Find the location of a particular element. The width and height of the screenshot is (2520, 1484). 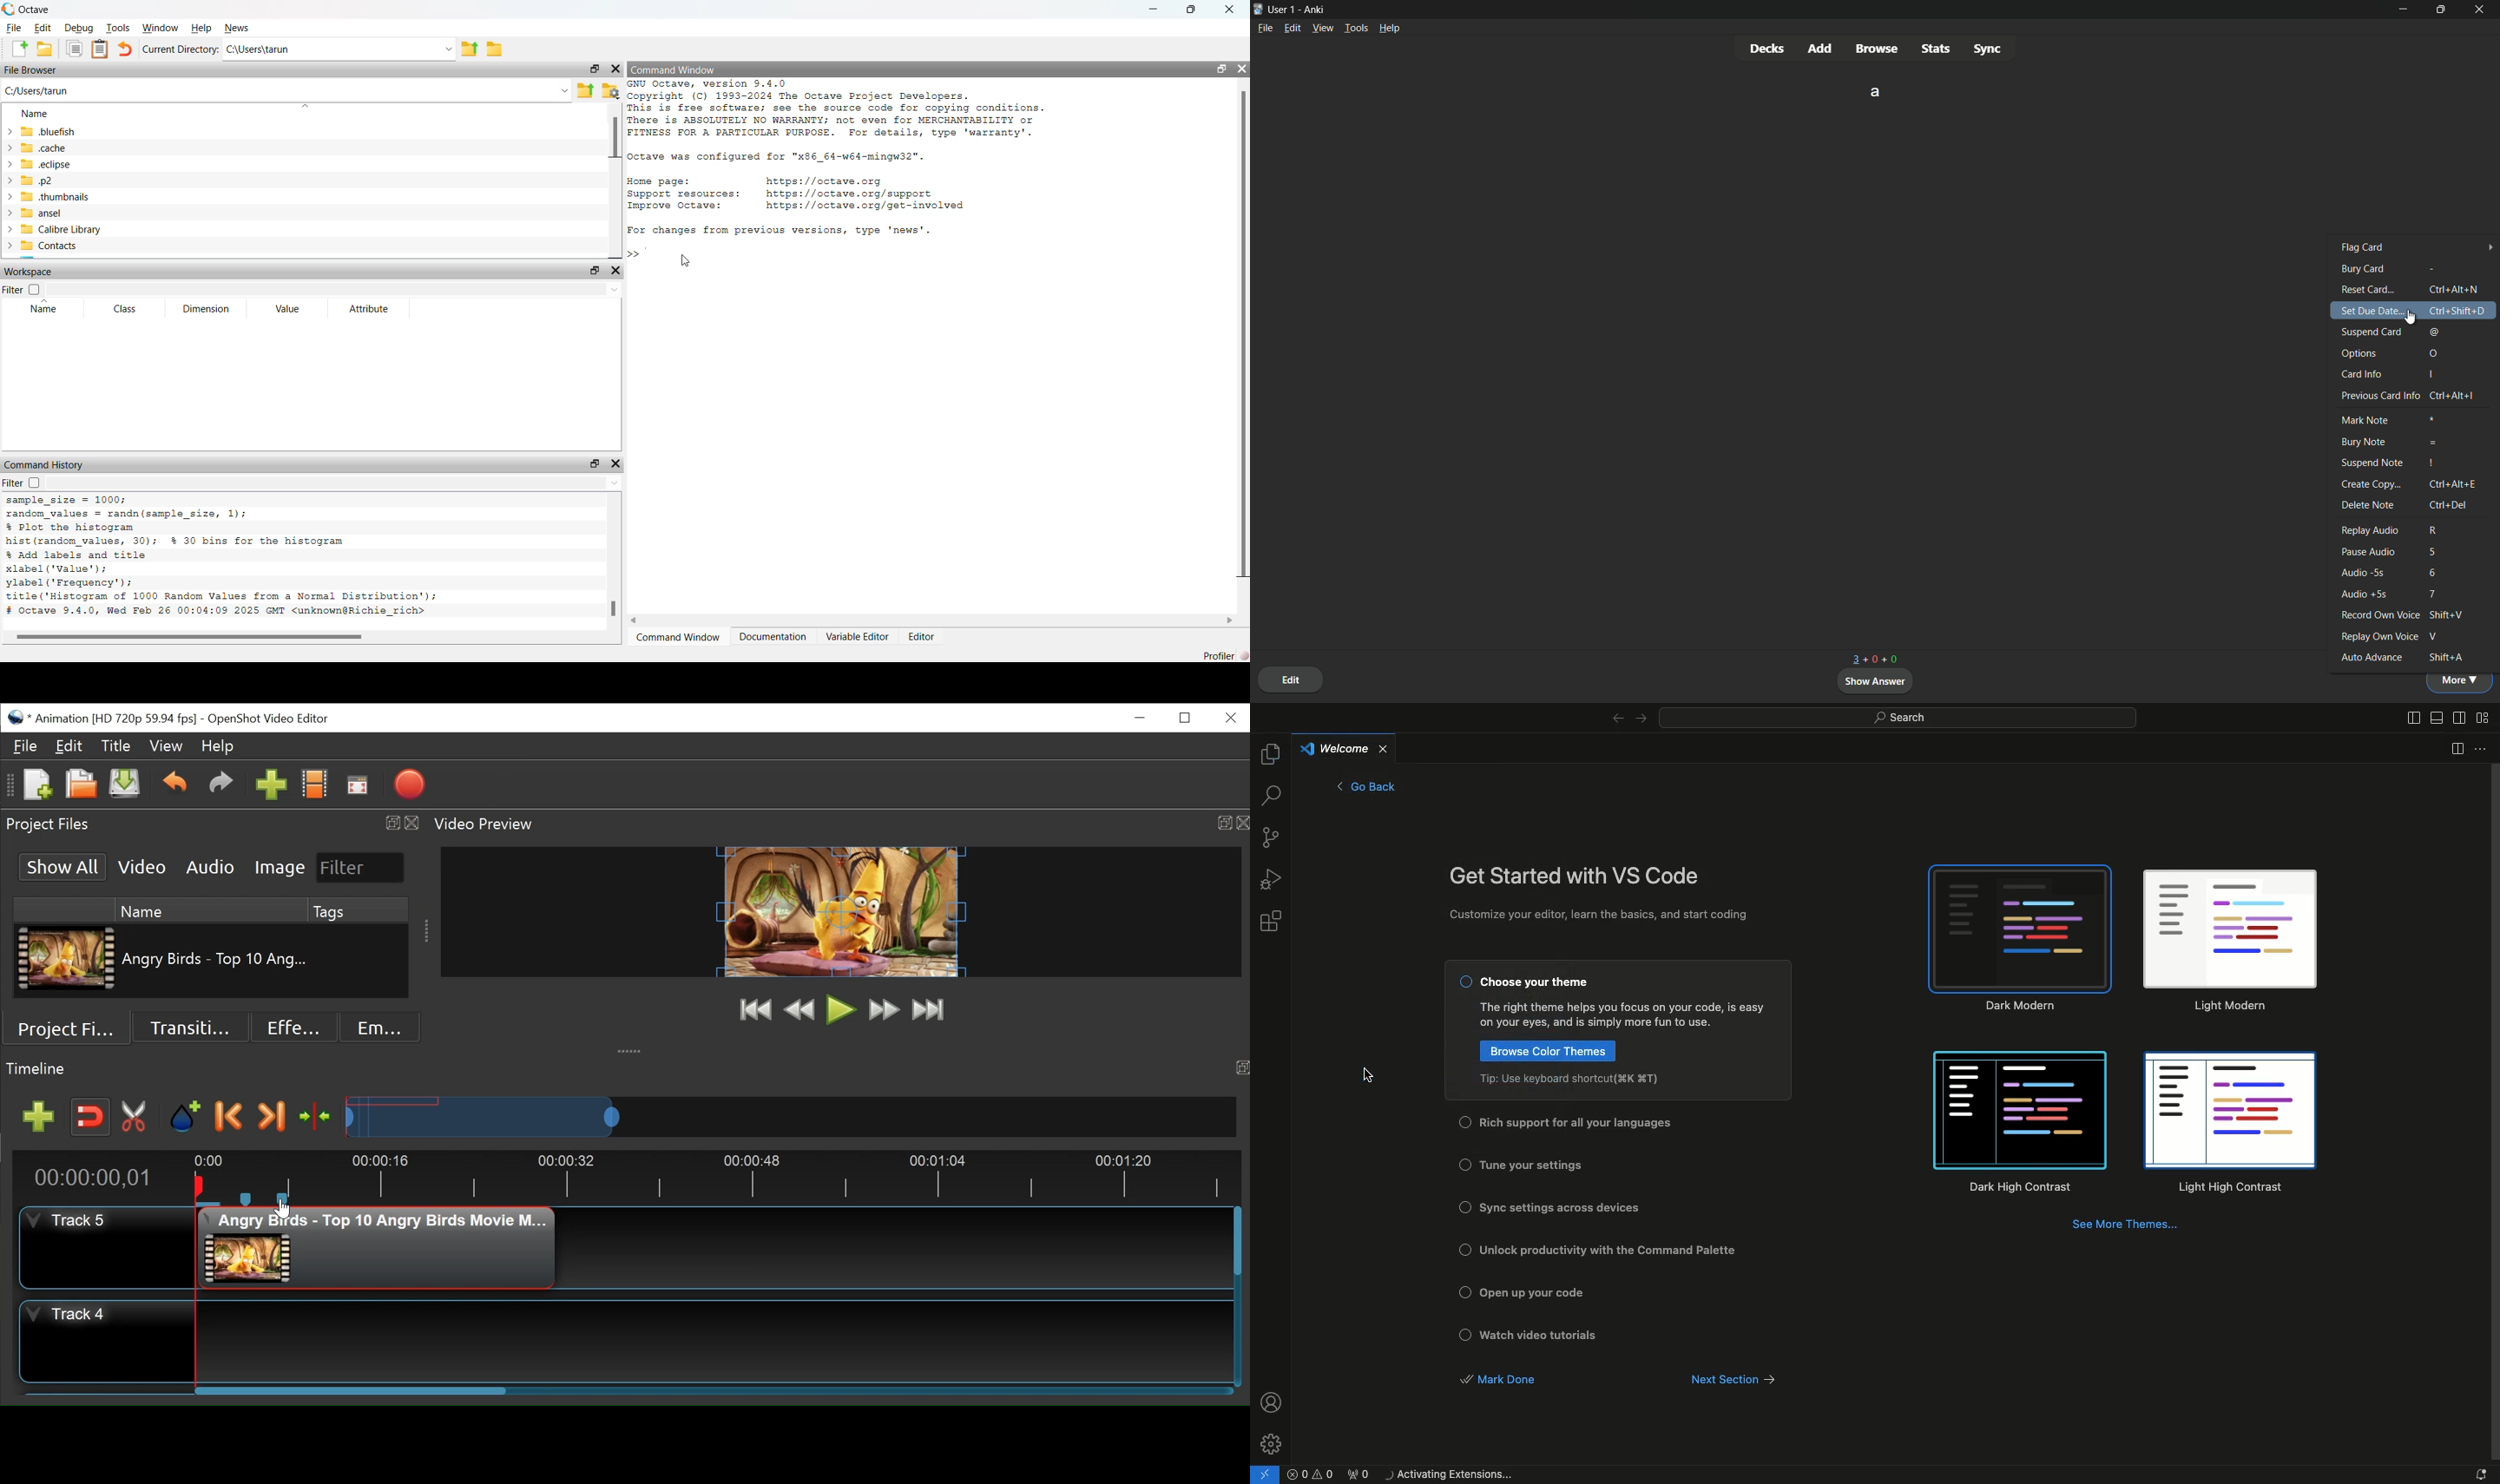

Preview is located at coordinates (799, 1011).